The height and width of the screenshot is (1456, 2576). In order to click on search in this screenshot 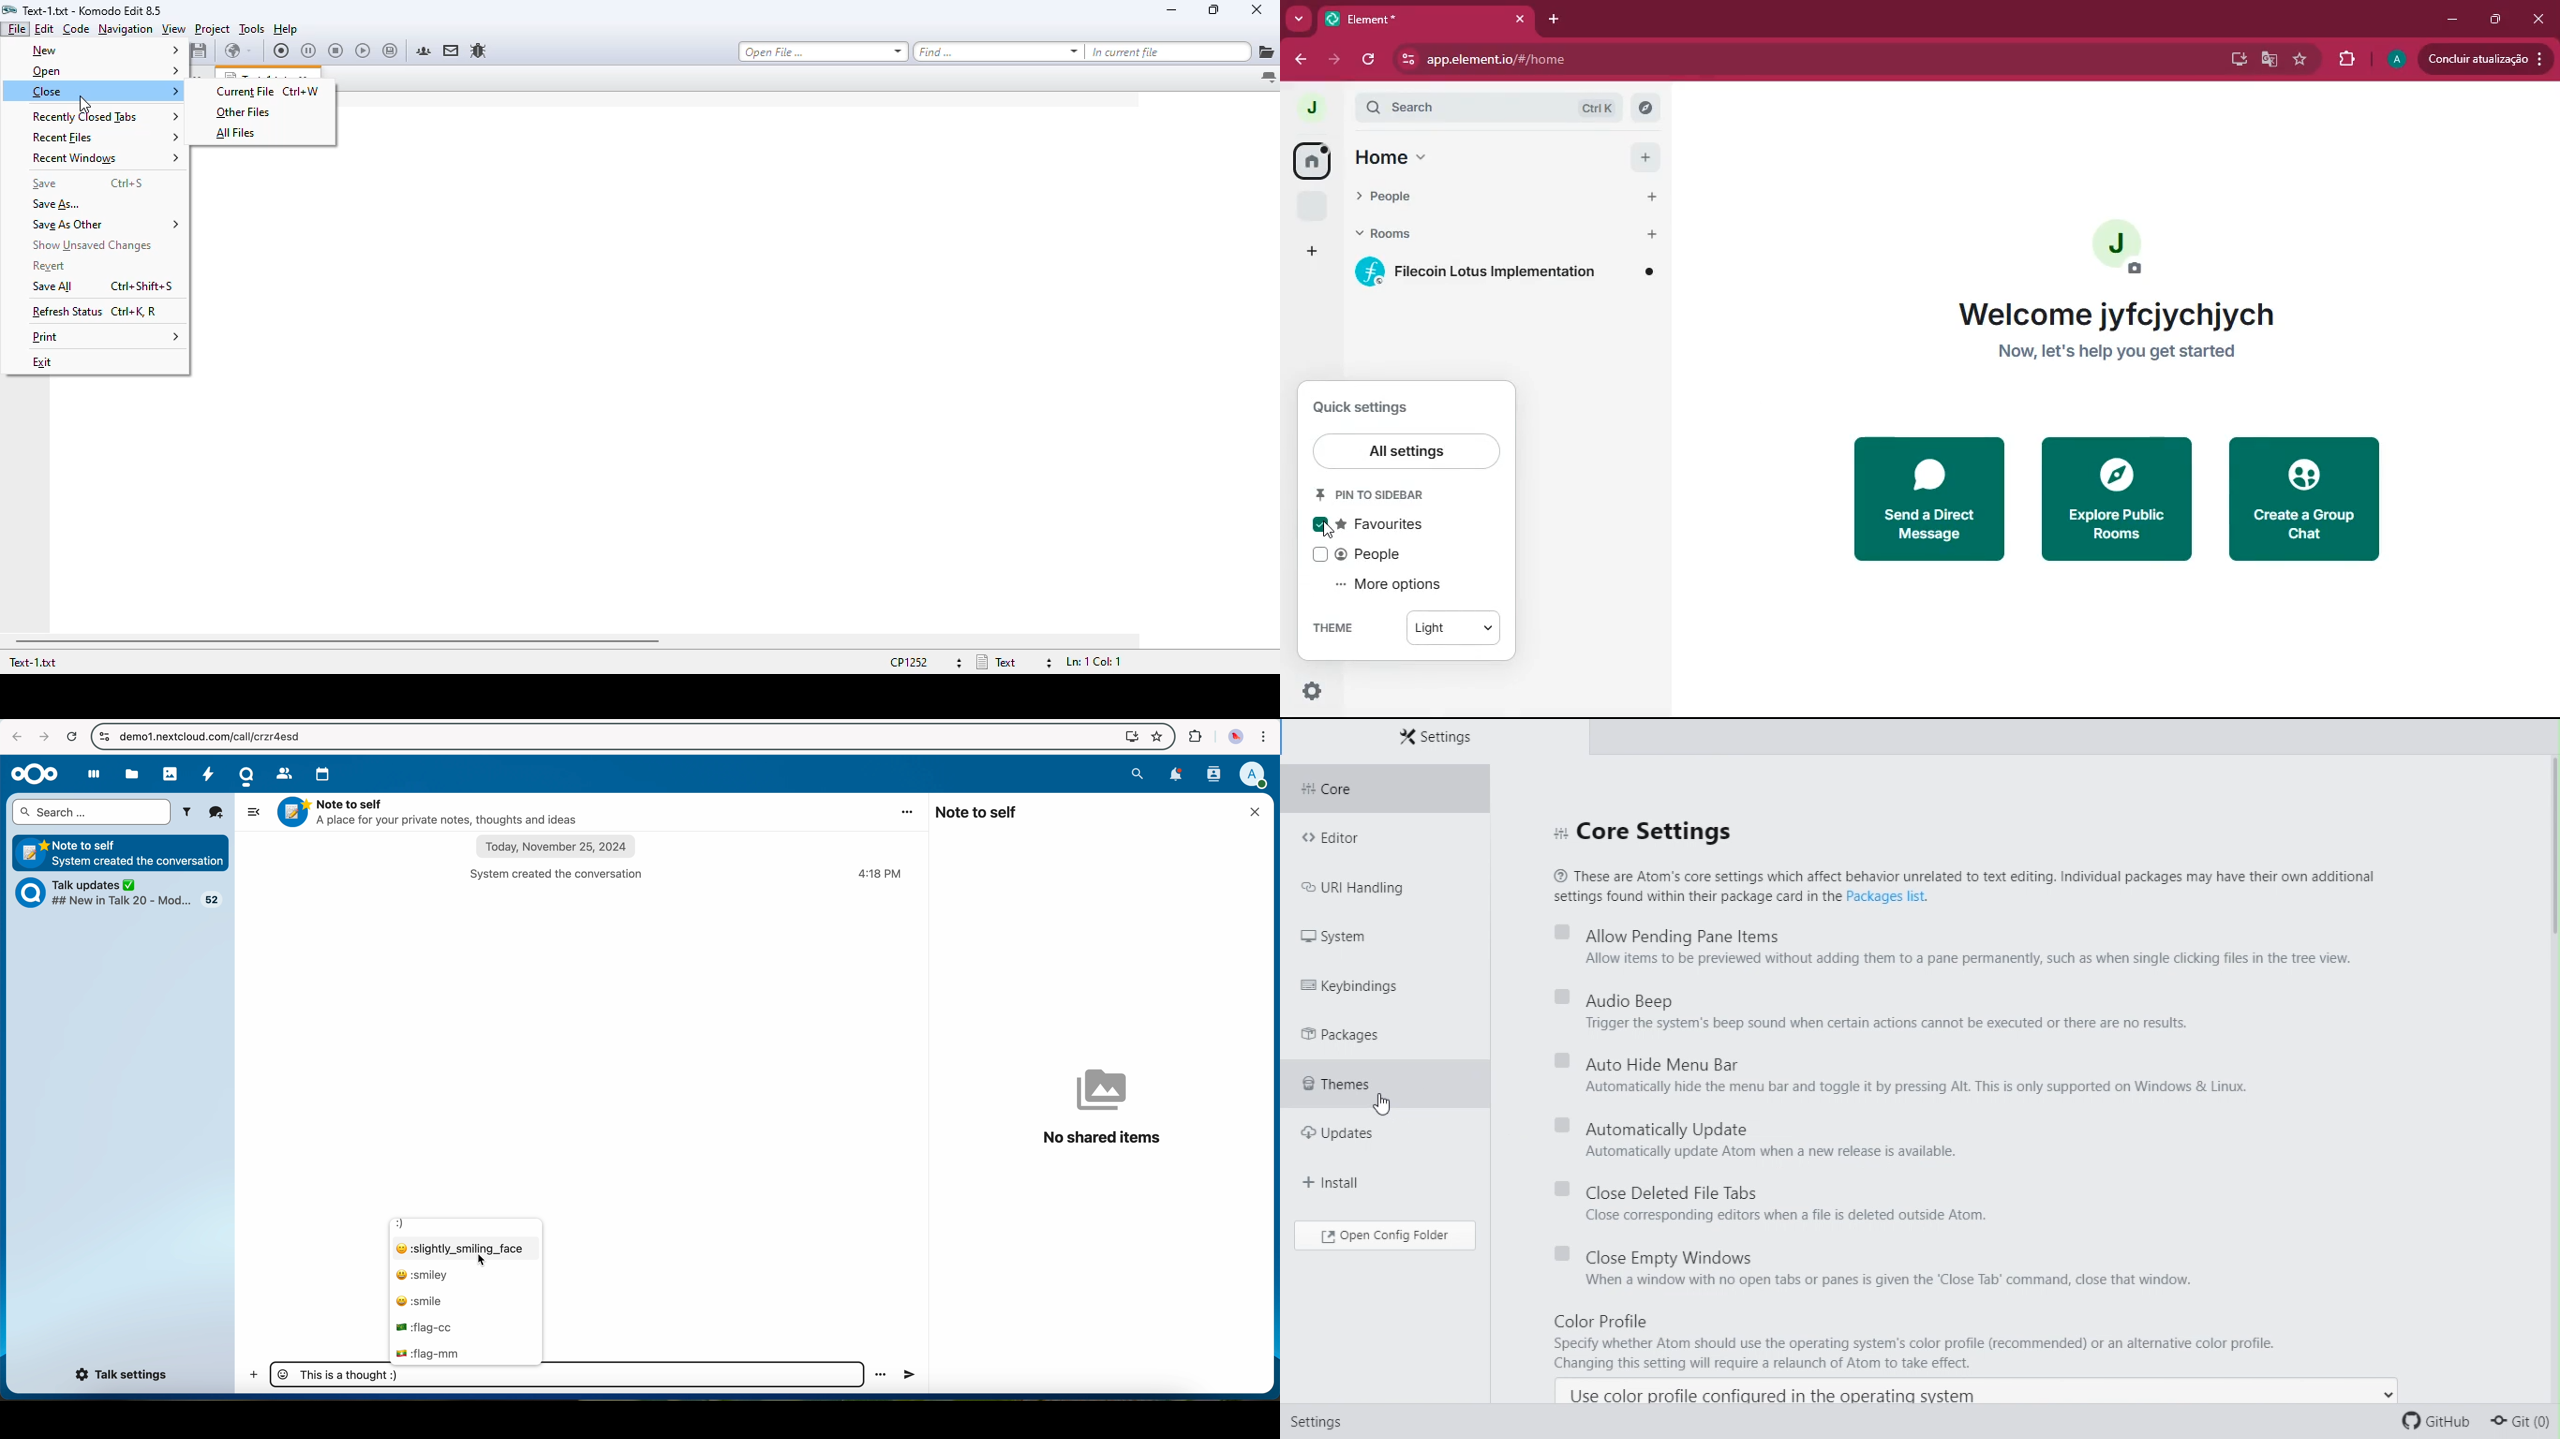, I will do `click(1138, 773)`.